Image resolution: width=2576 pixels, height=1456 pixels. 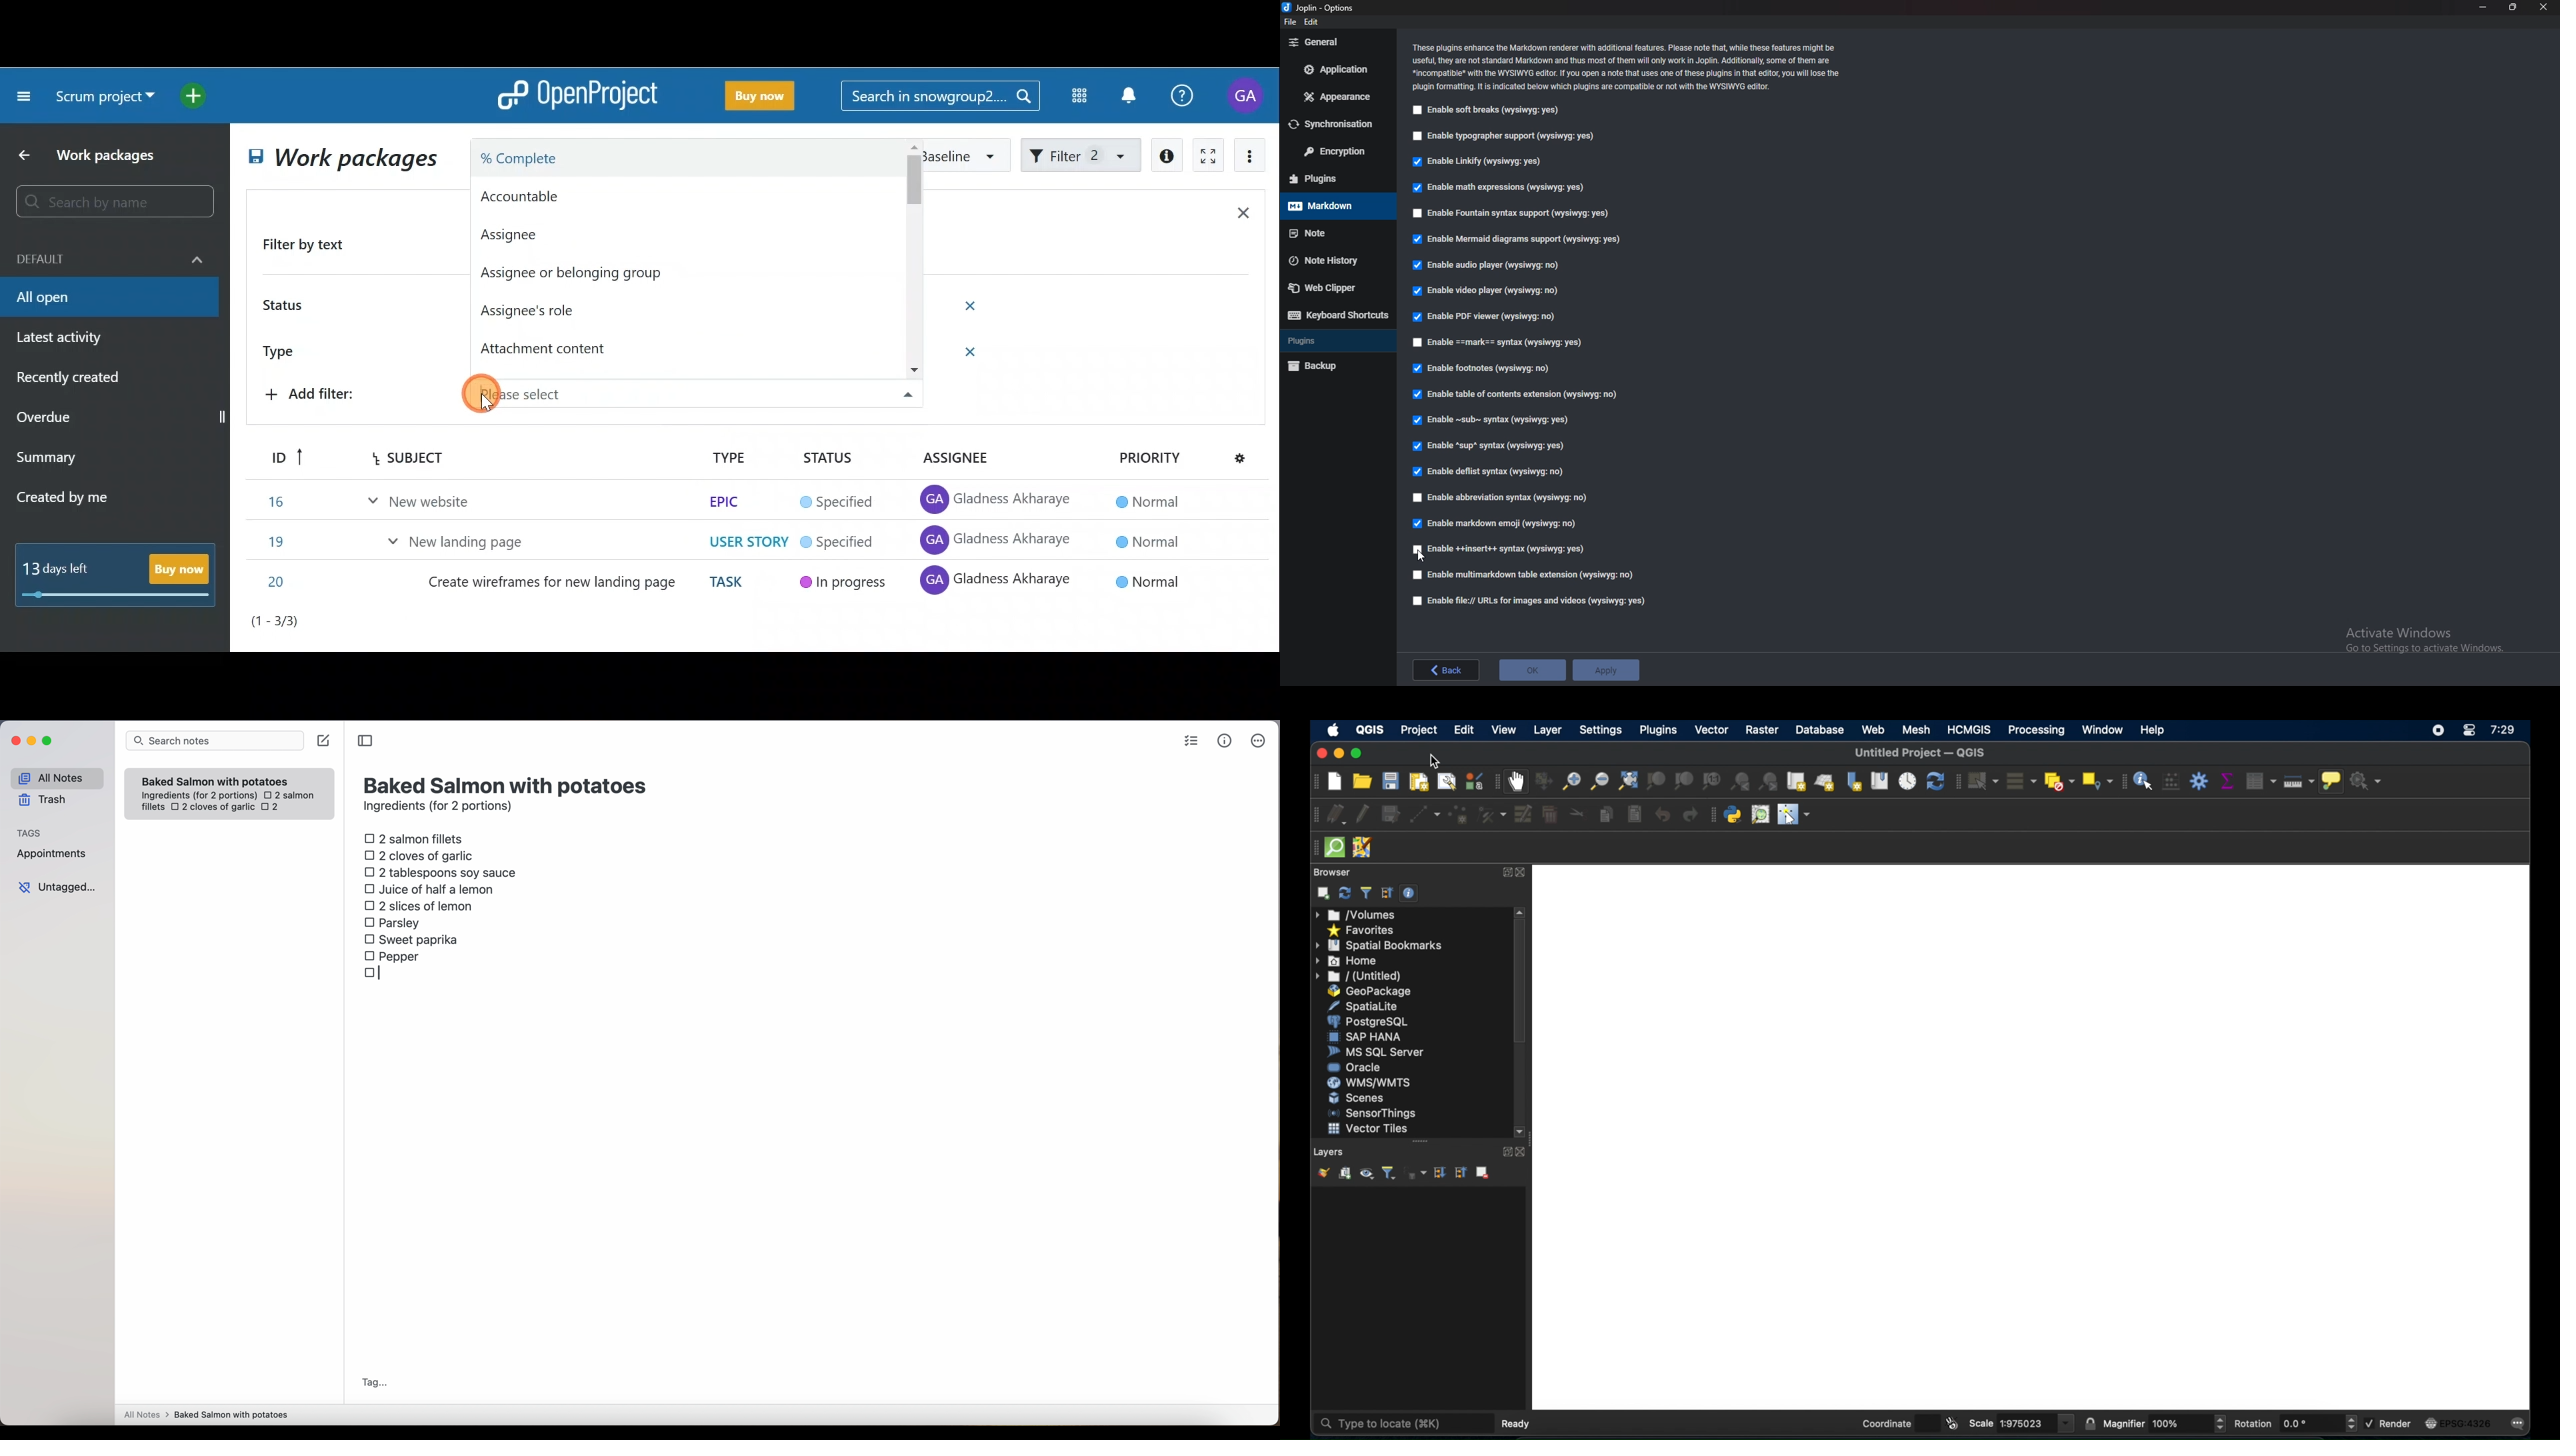 I want to click on Plugins, so click(x=1336, y=341).